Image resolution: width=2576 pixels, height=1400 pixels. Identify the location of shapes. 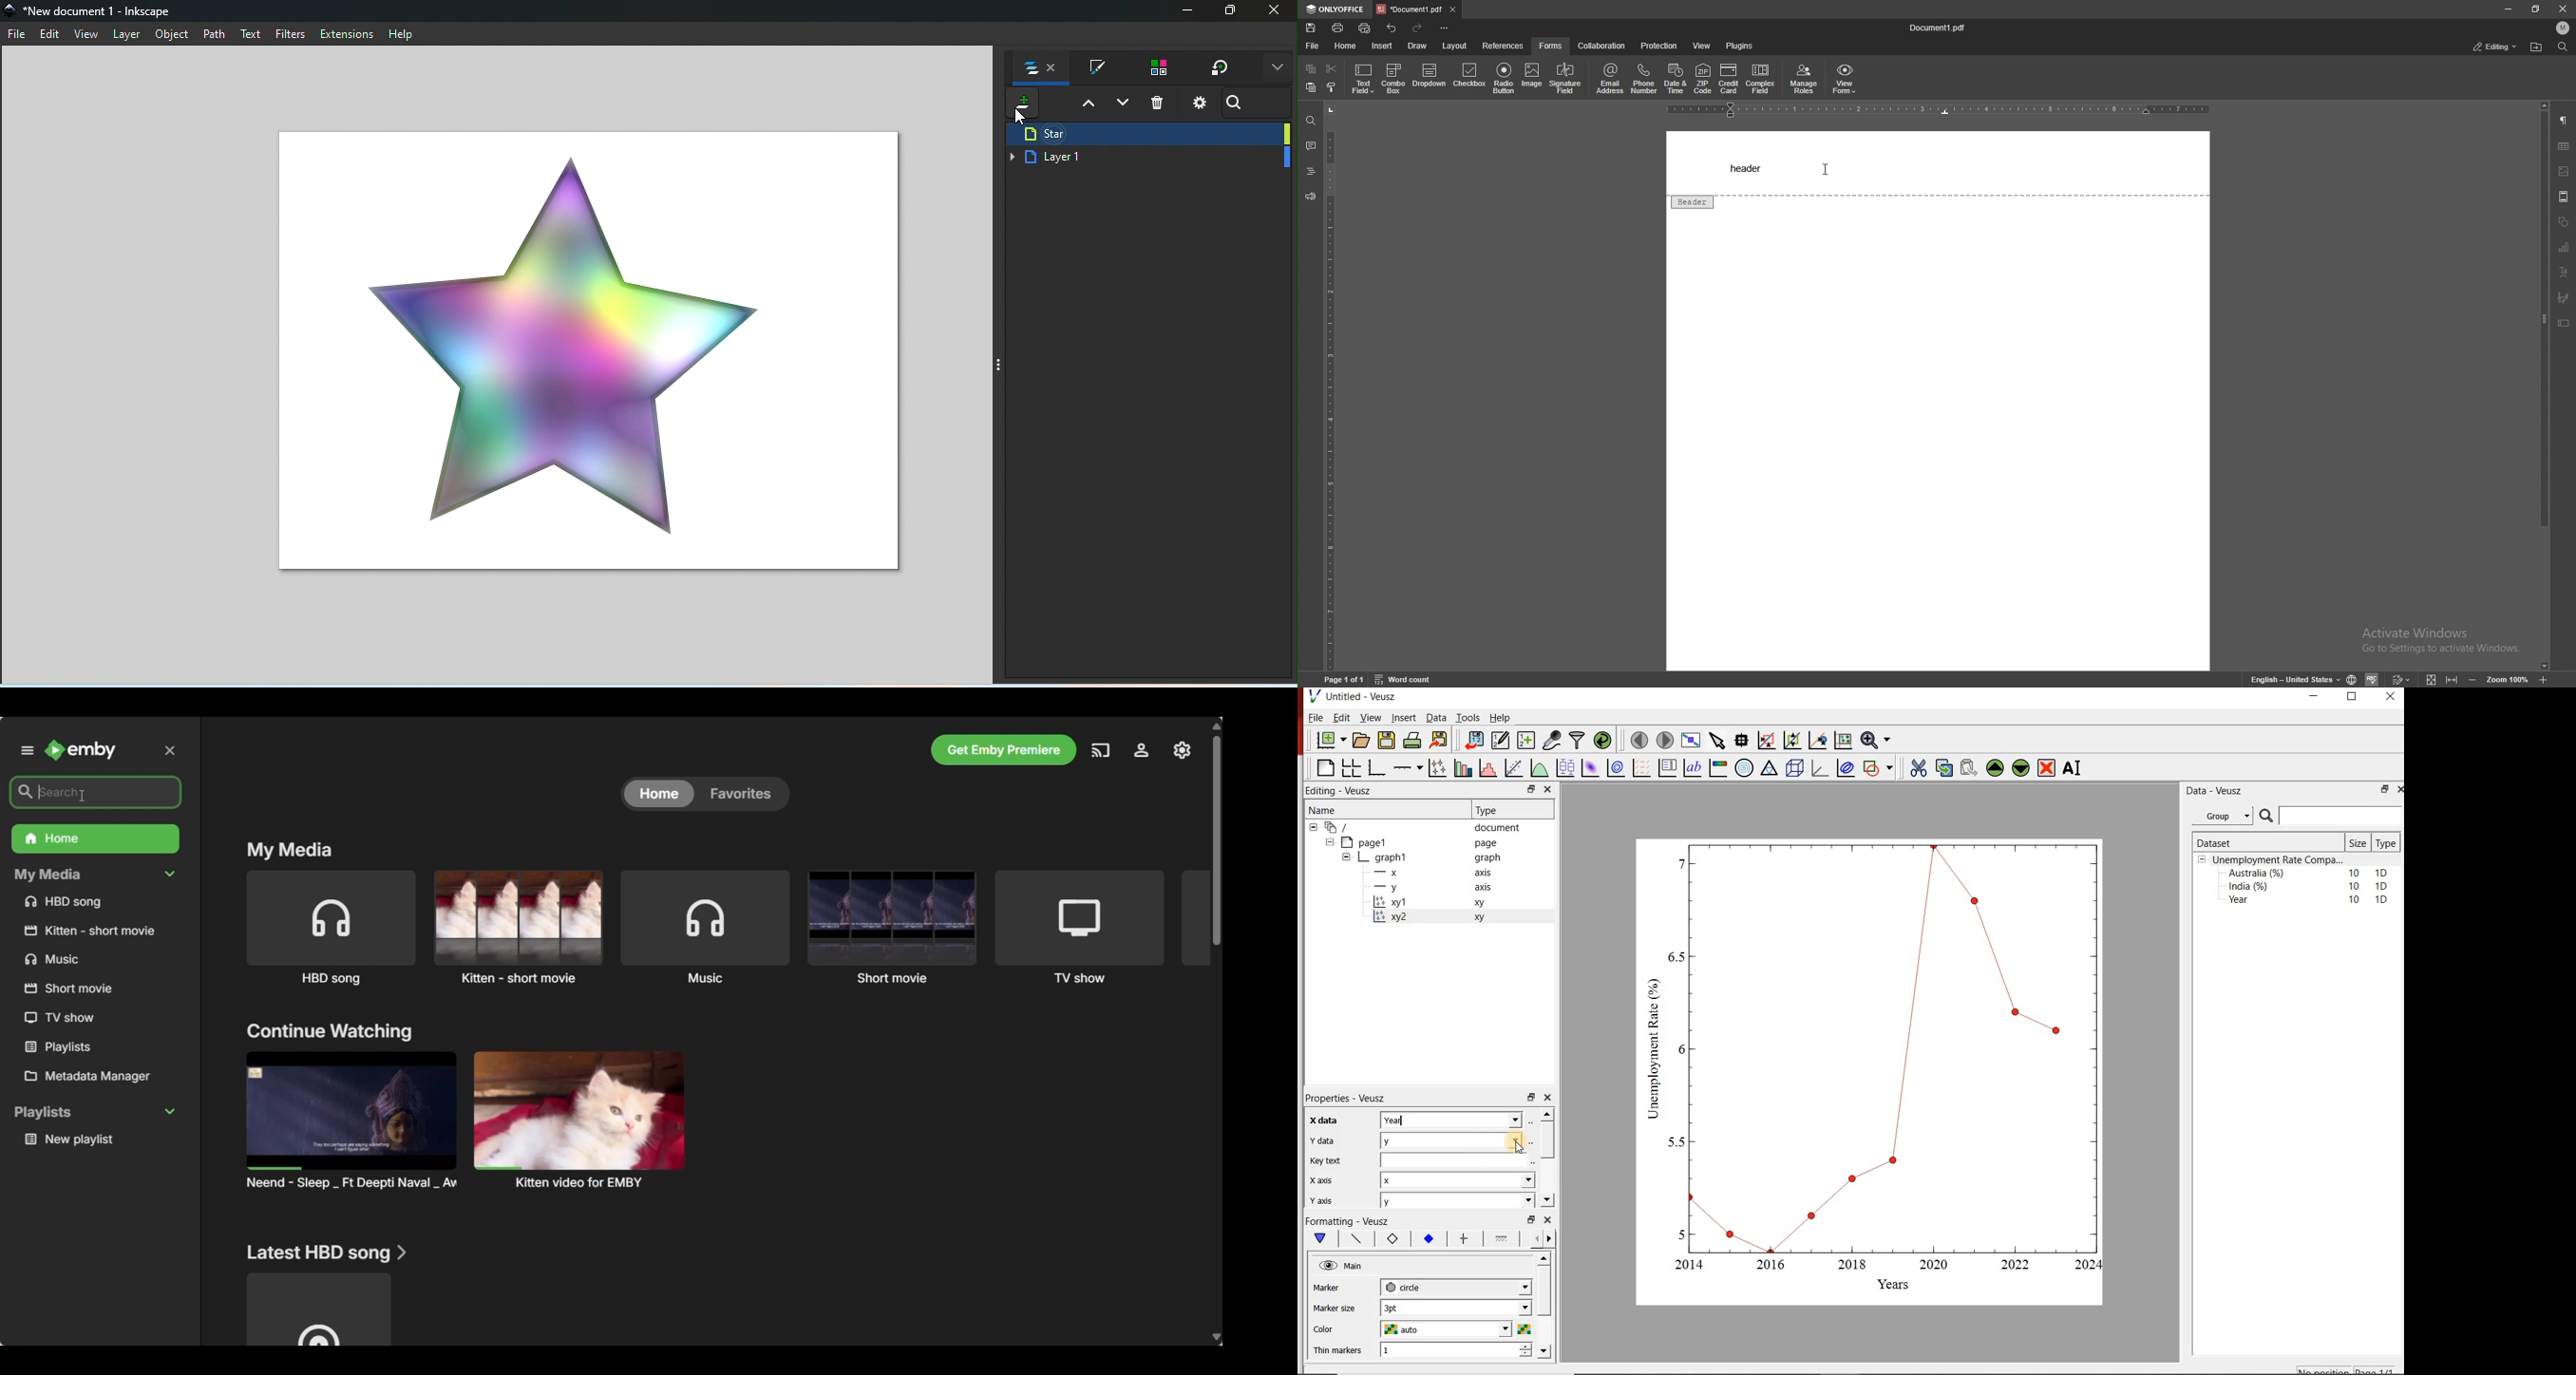
(2564, 221).